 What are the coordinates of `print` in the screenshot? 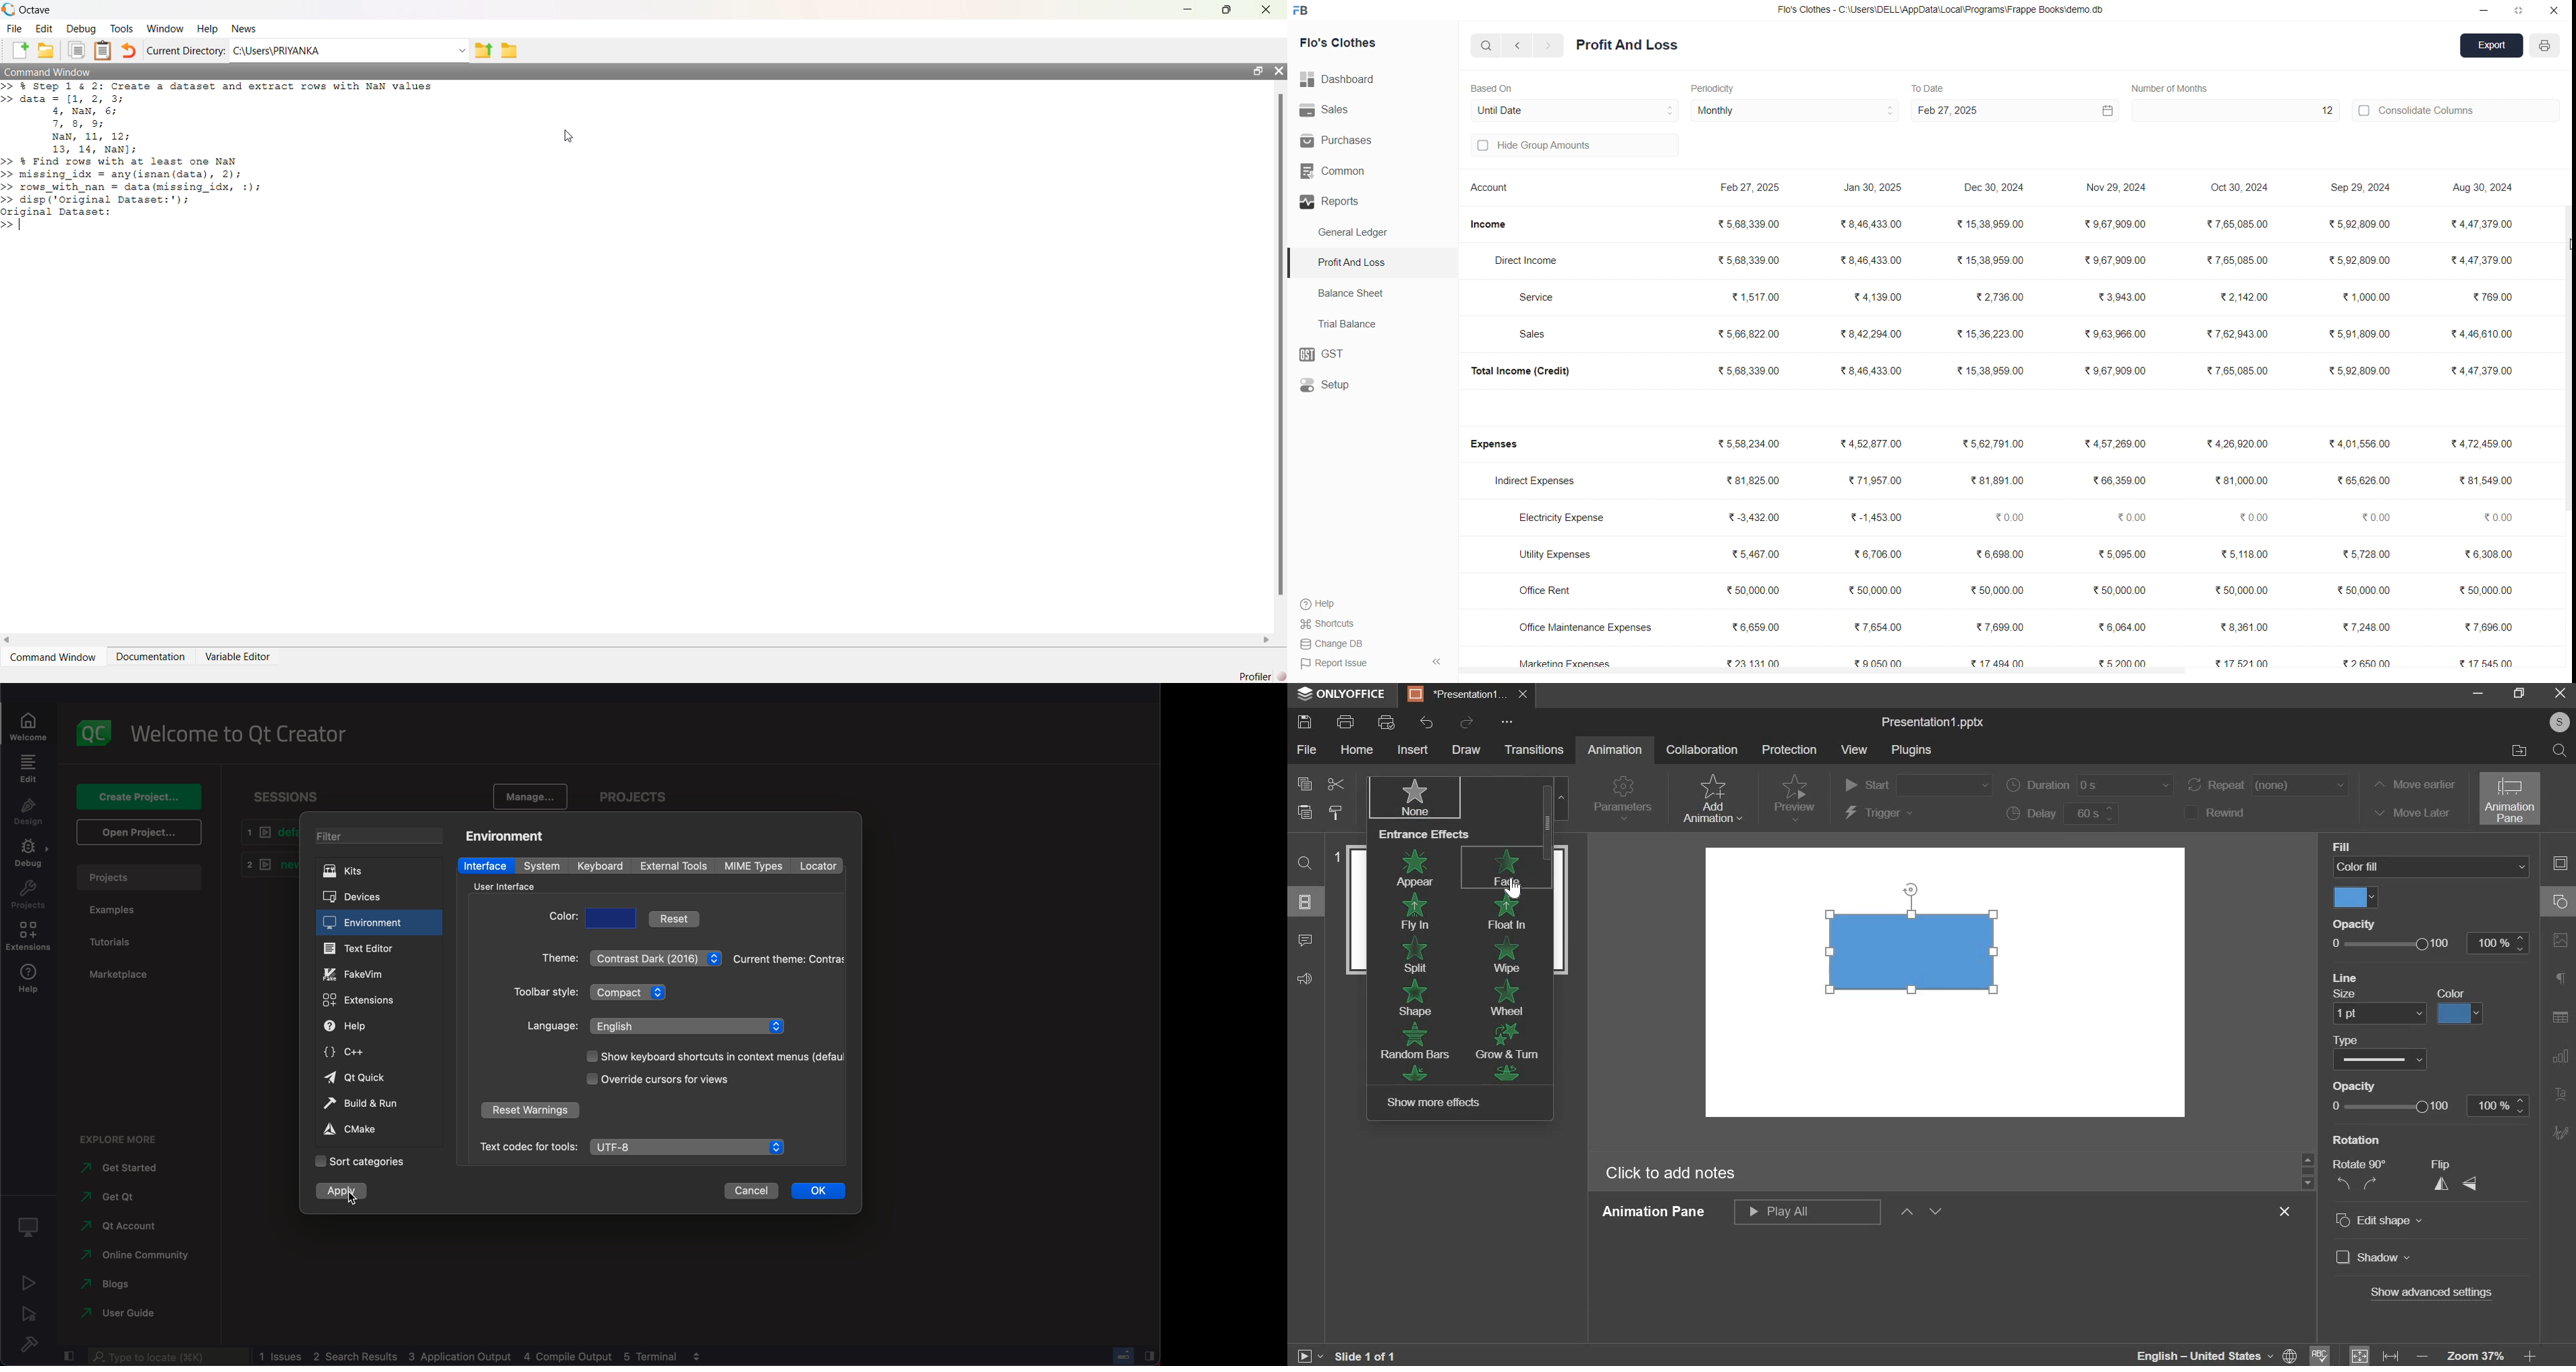 It's located at (1348, 722).